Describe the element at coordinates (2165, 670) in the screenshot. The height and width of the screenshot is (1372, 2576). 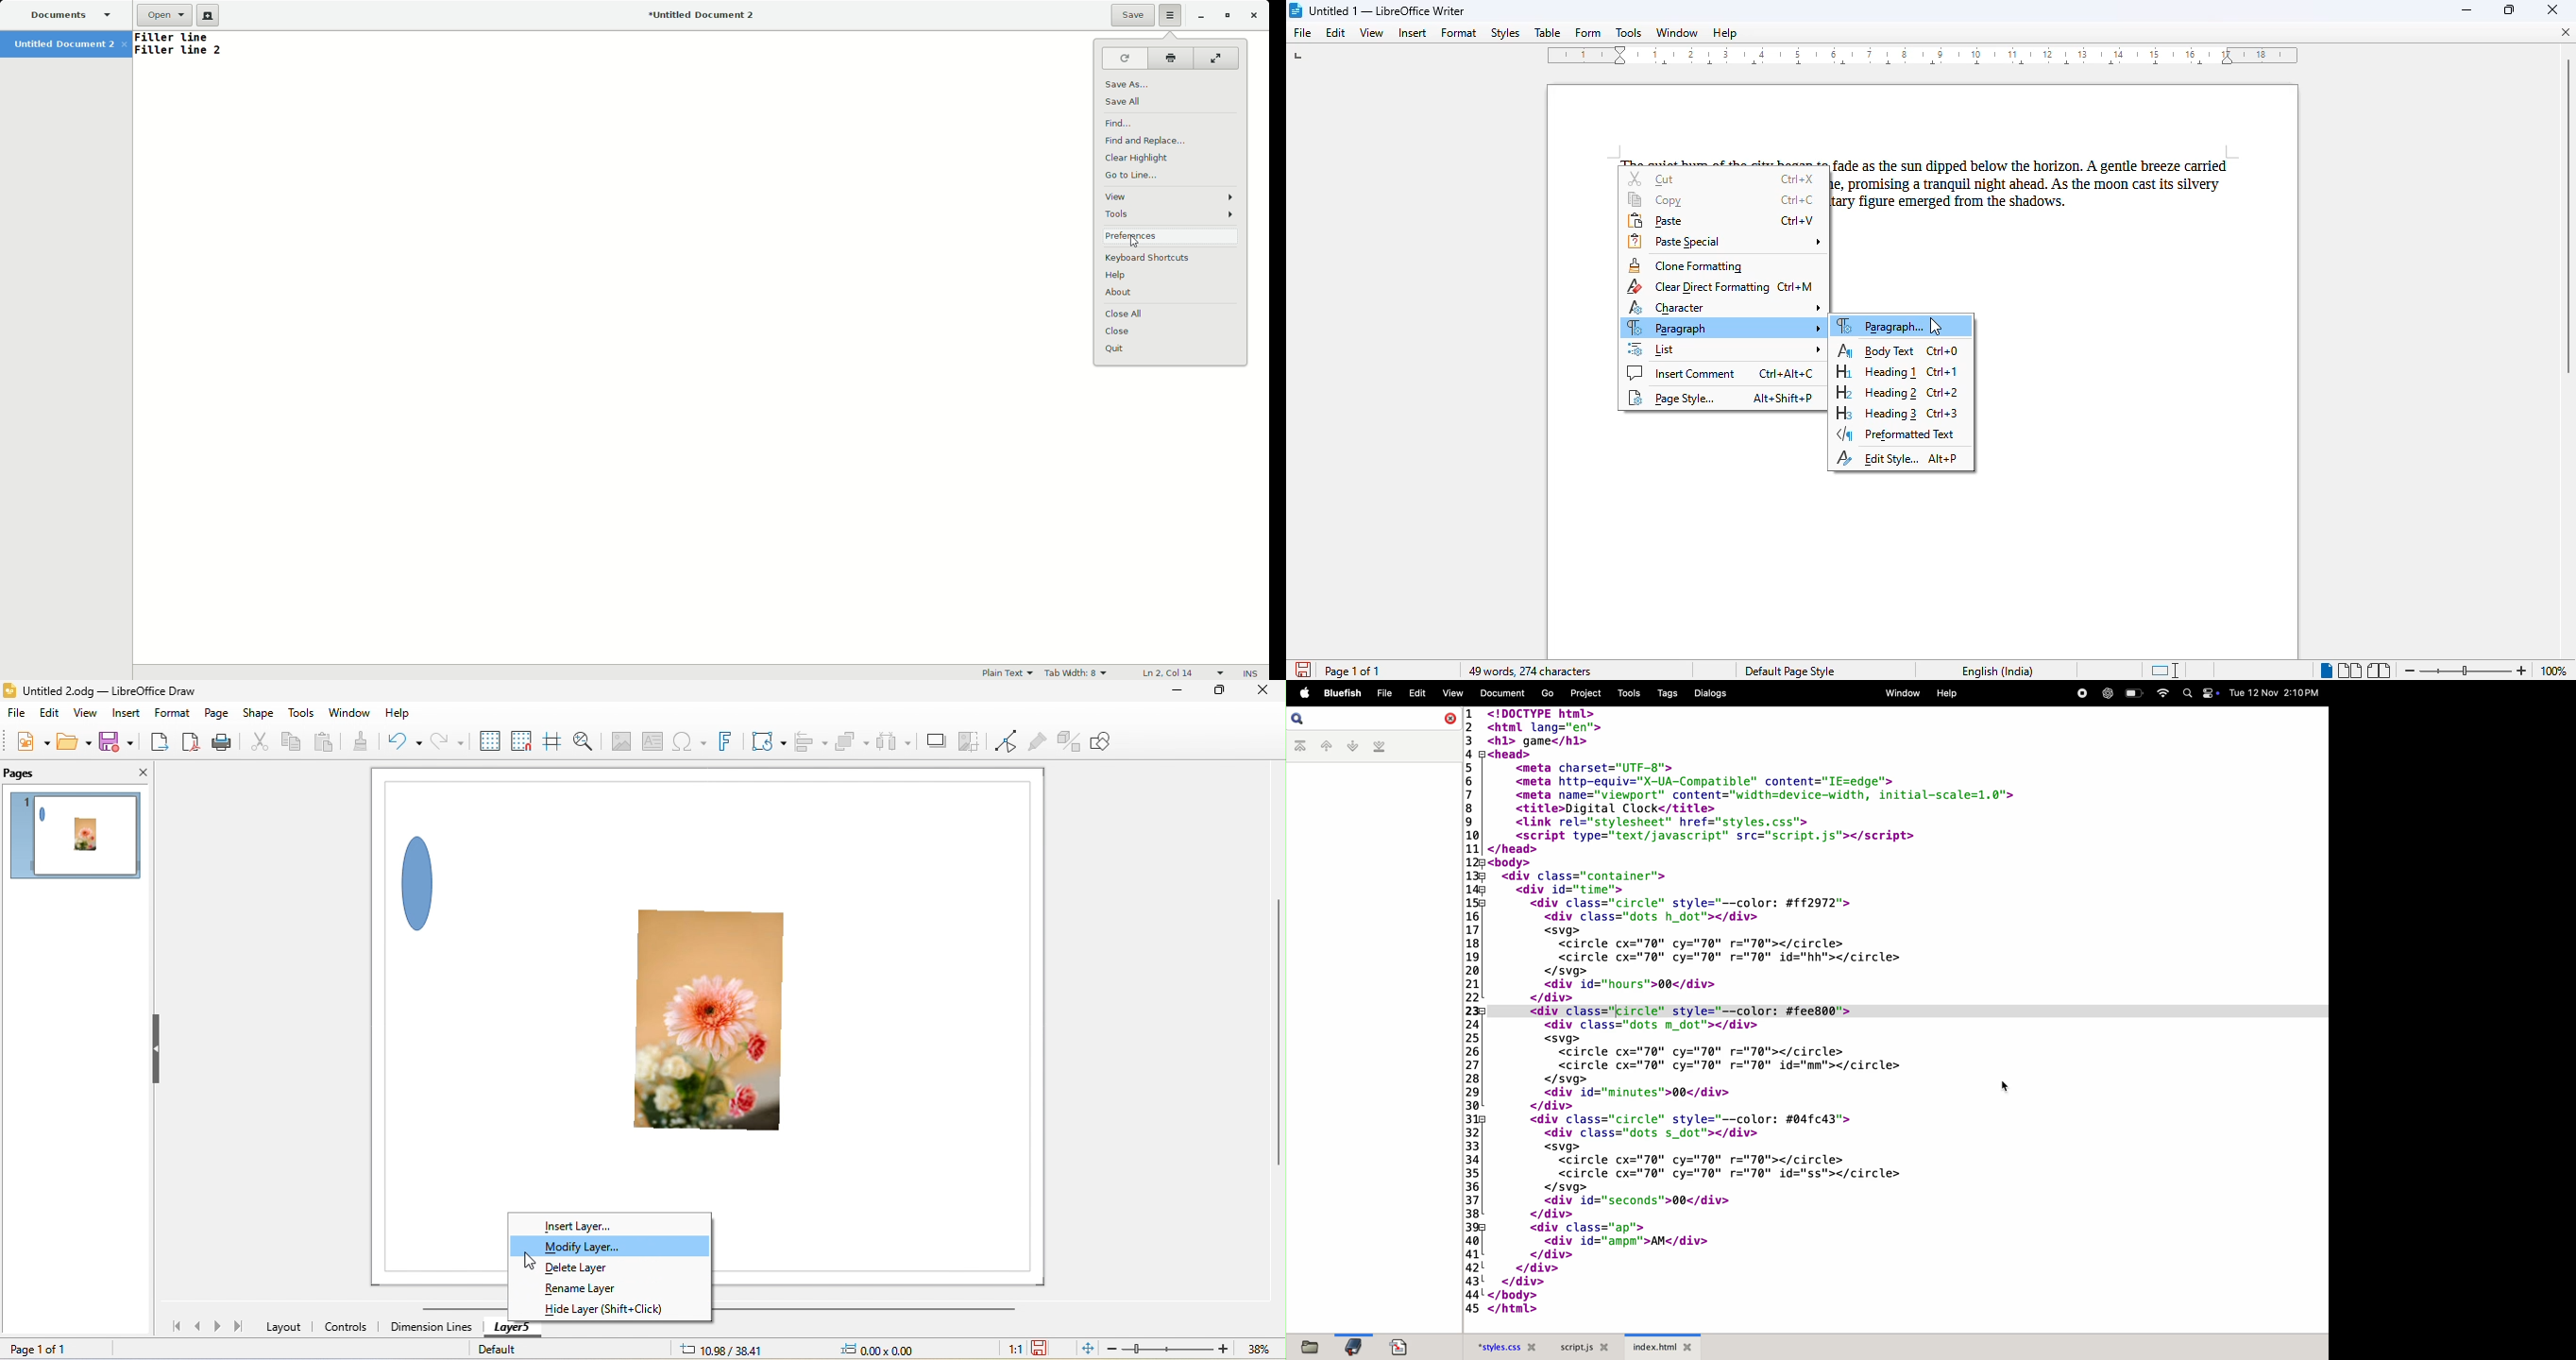
I see `standard selection` at that location.